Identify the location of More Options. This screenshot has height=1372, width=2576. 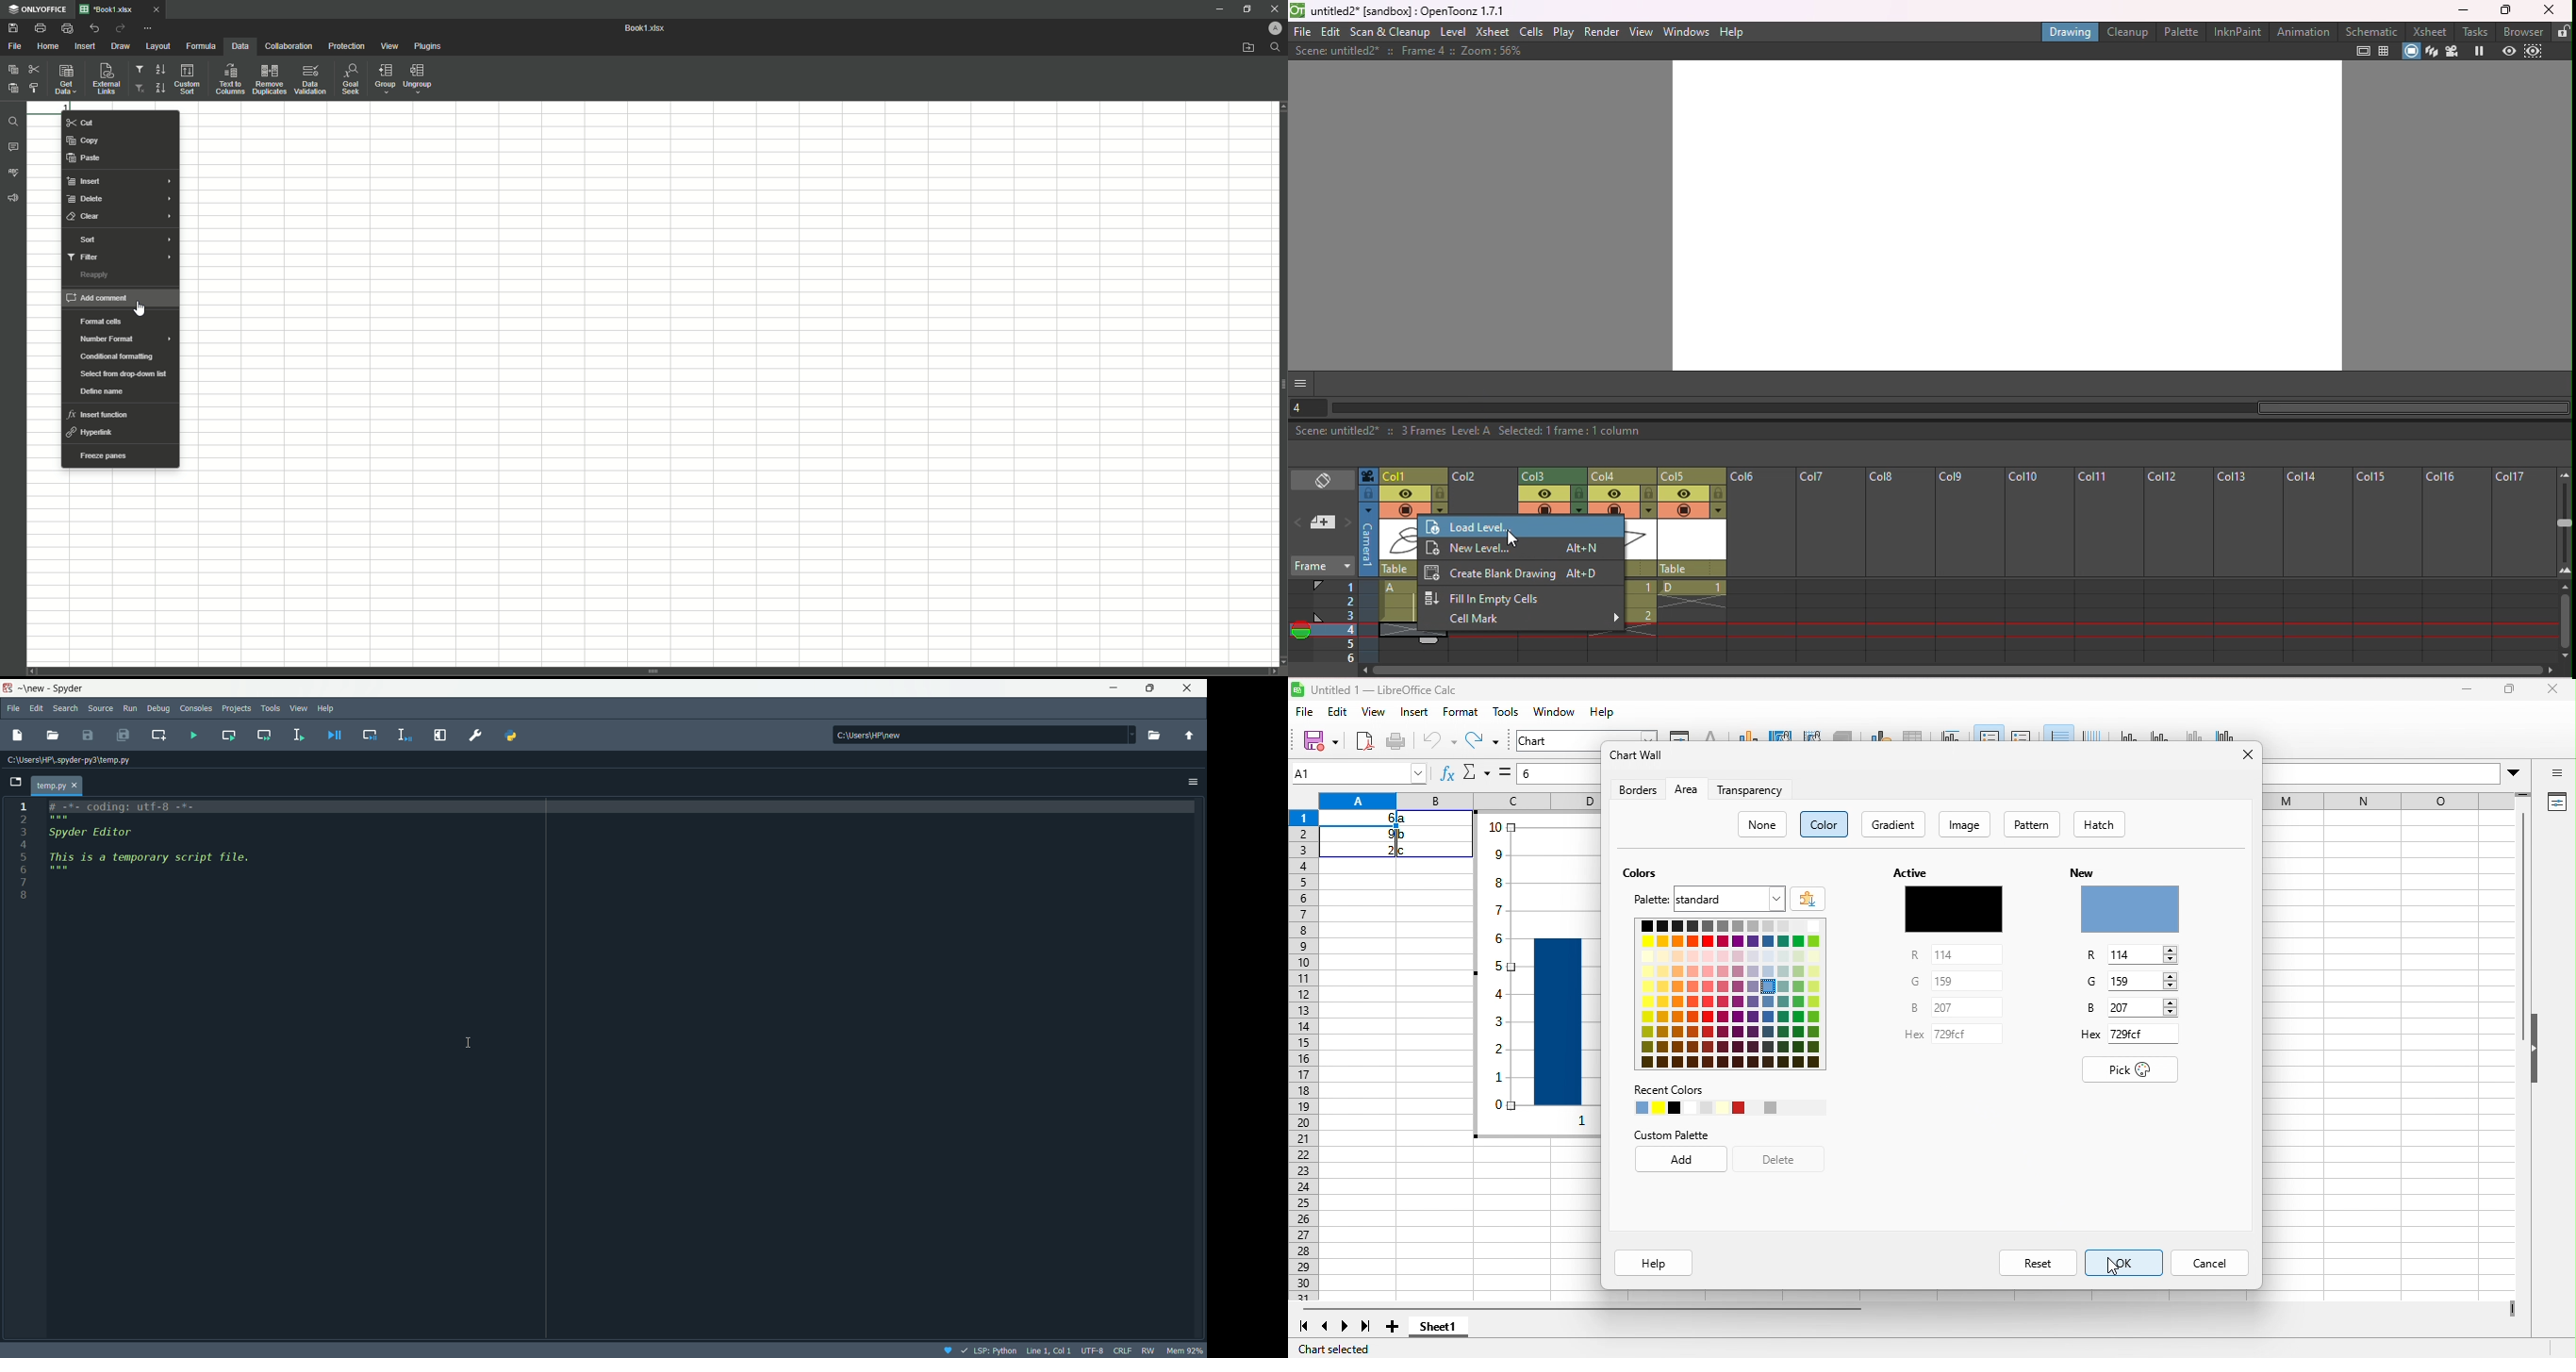
(150, 28).